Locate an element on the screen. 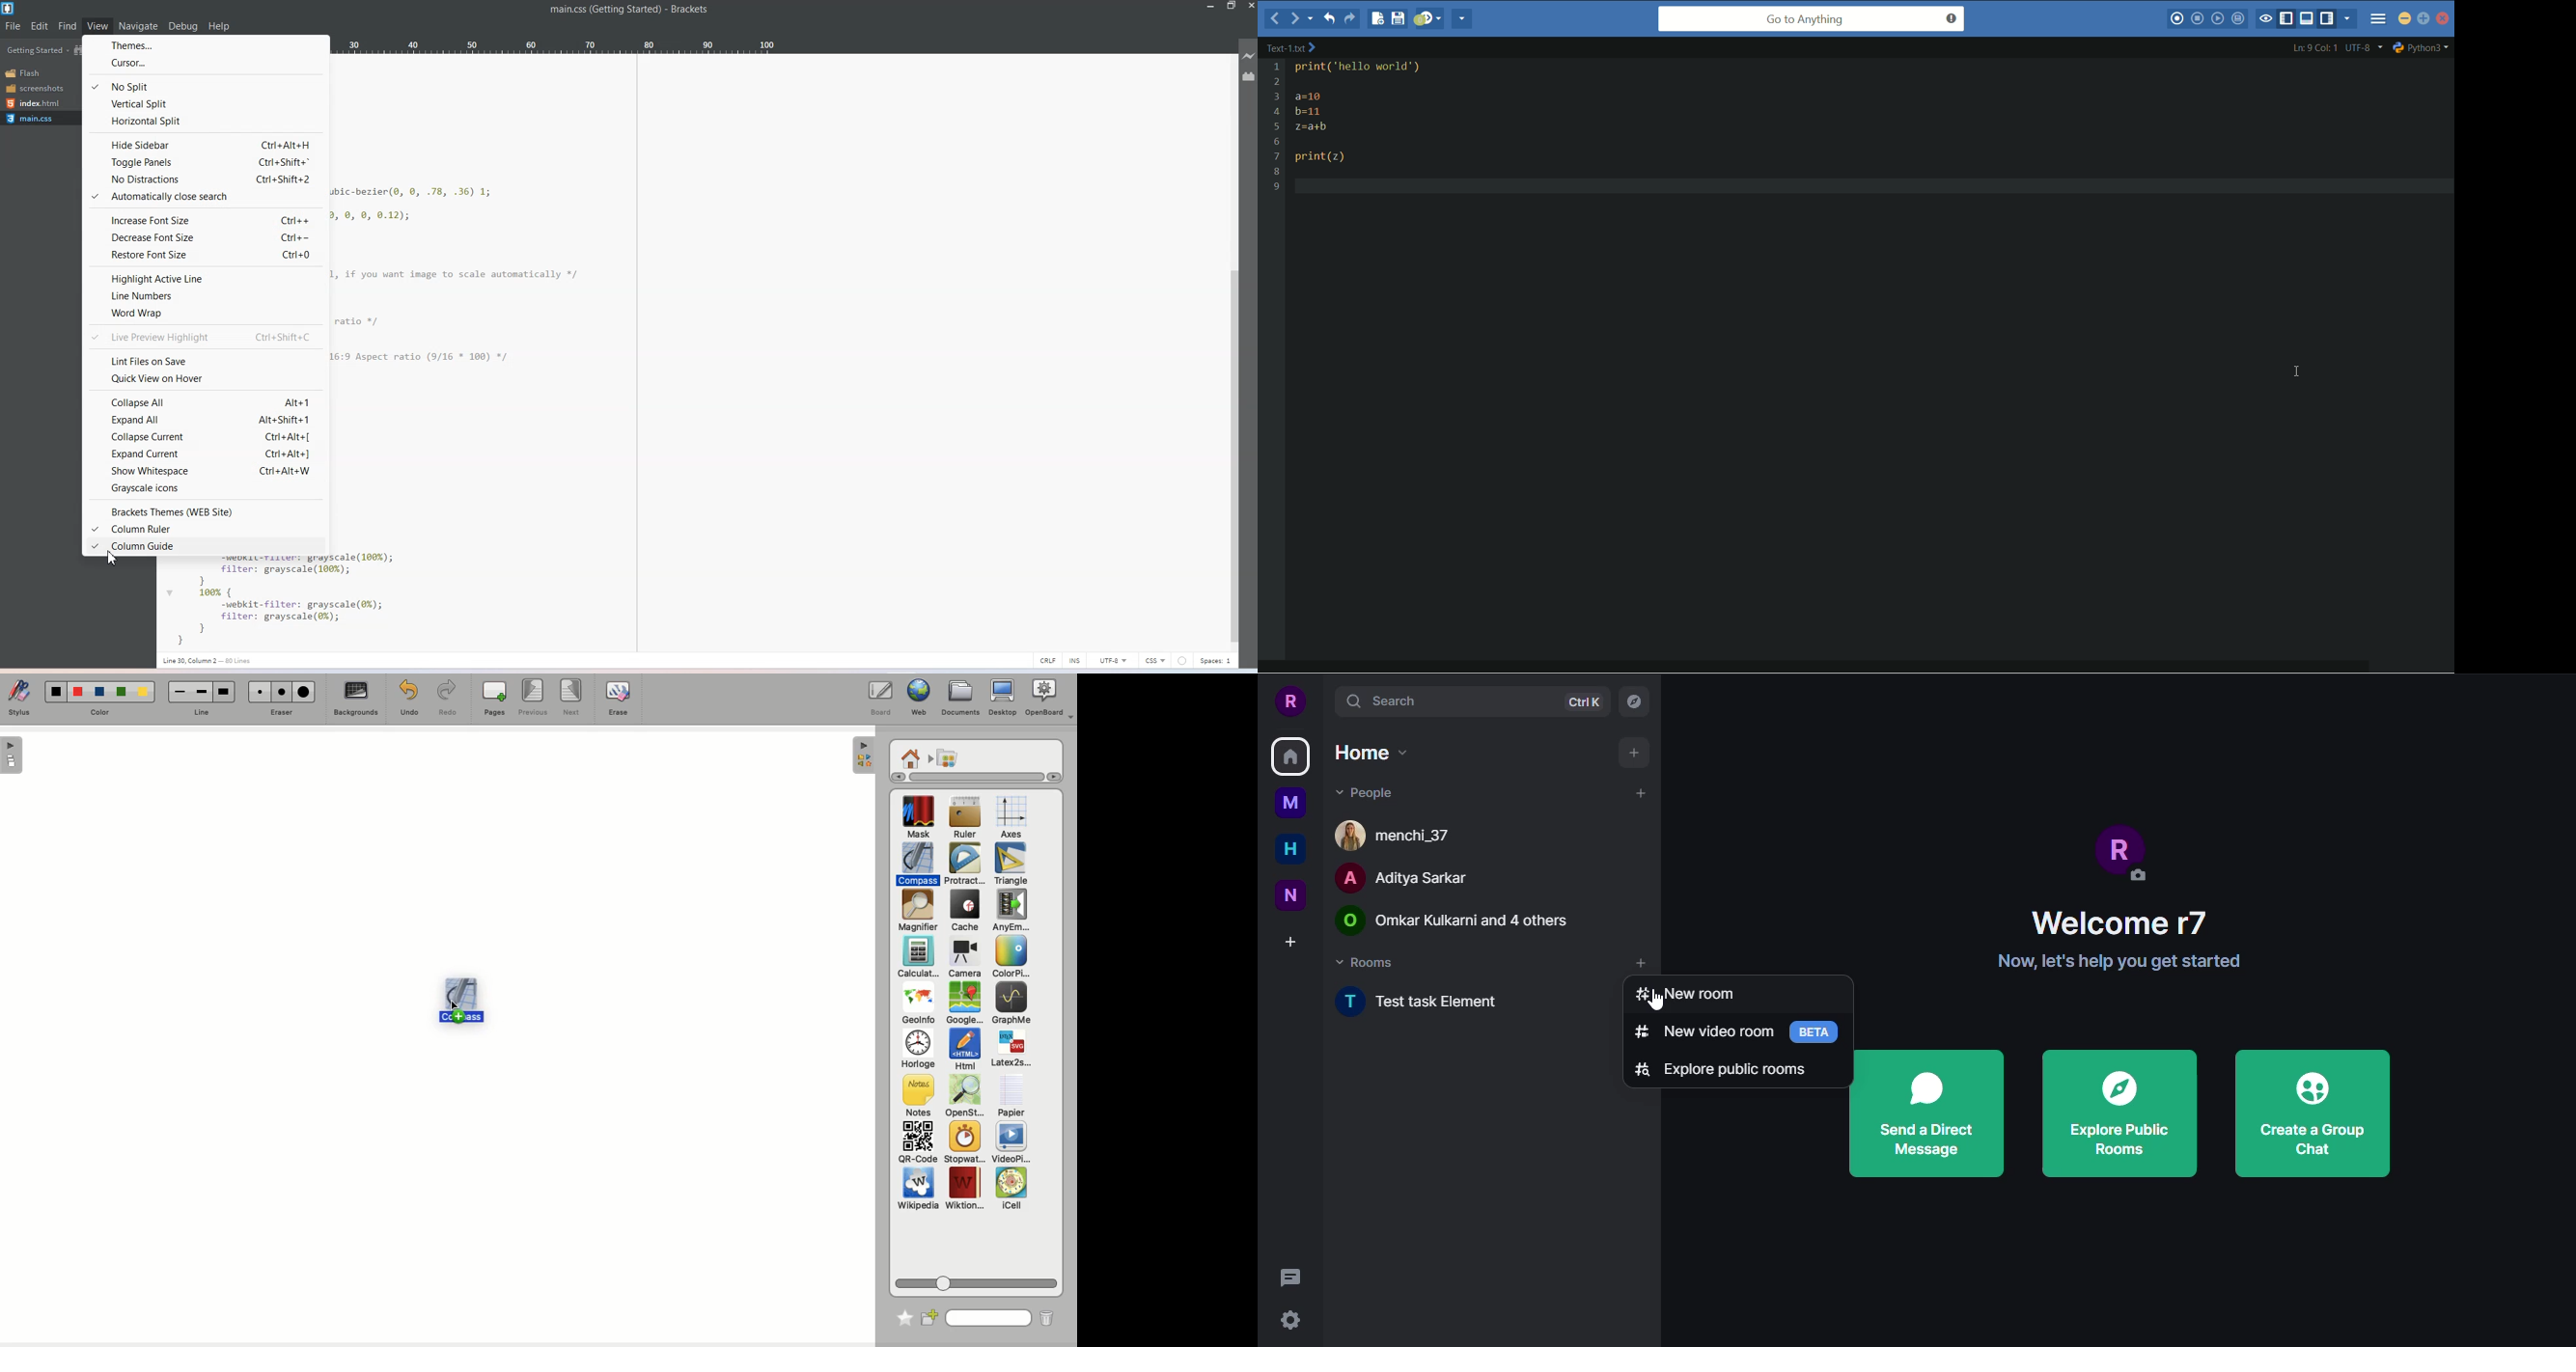  myspace is located at coordinates (1290, 803).